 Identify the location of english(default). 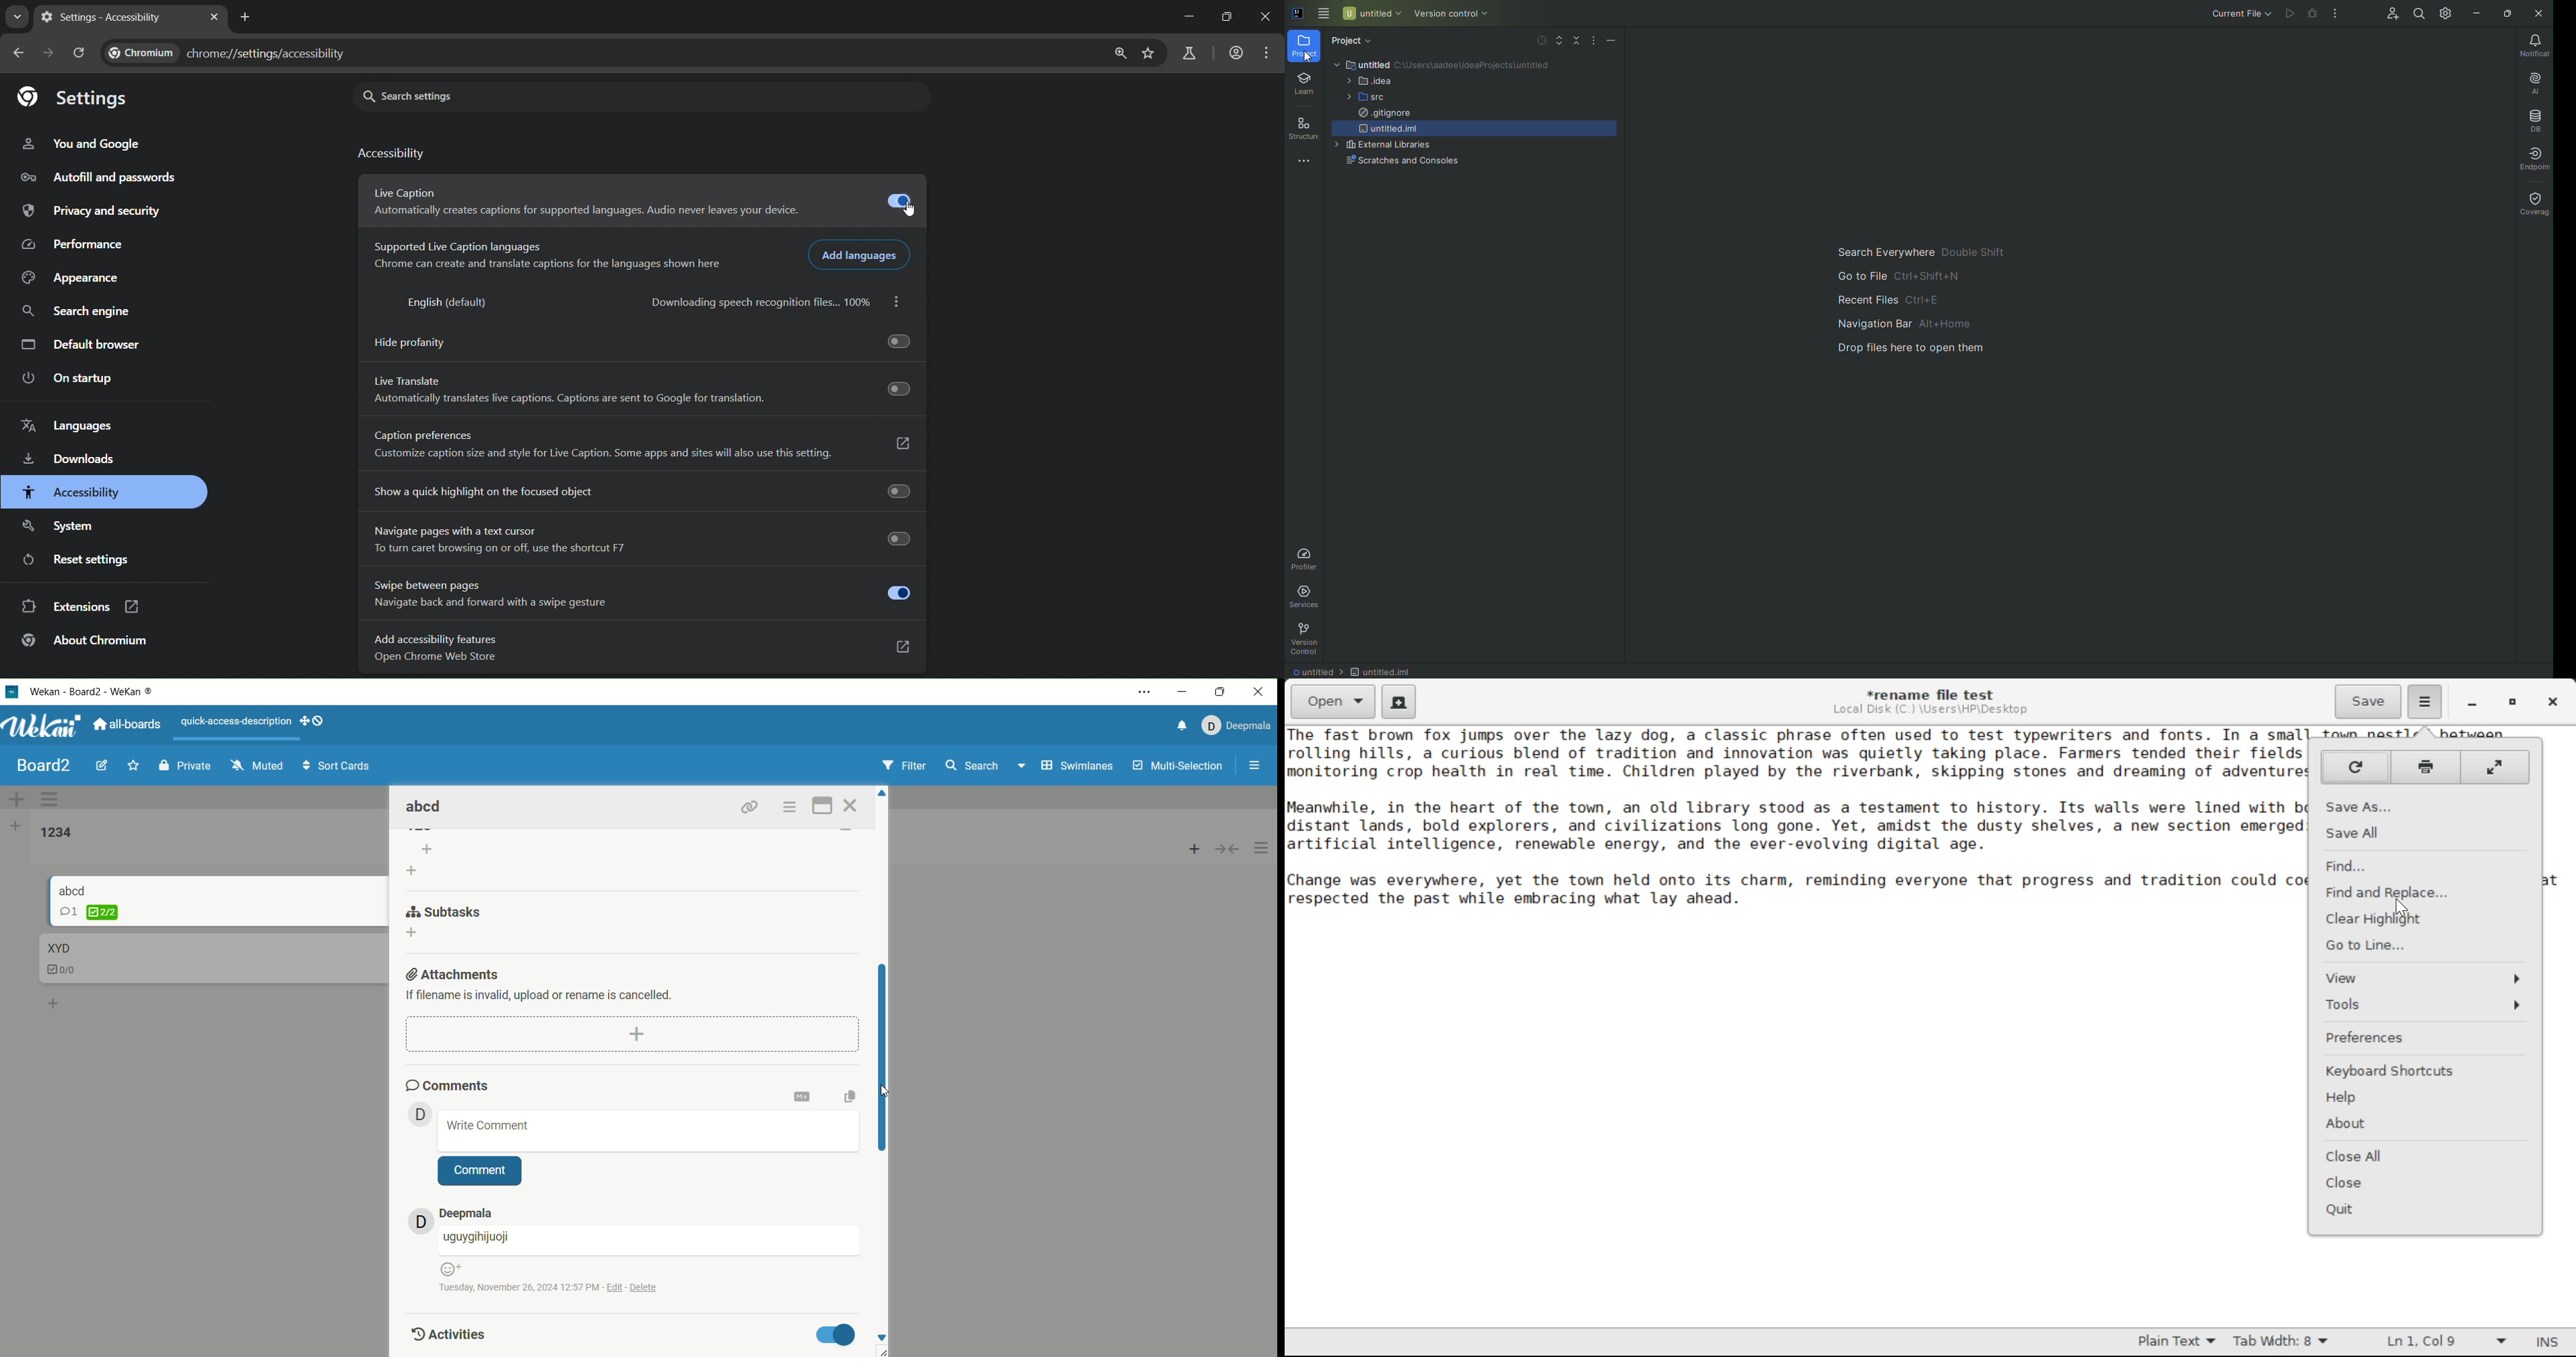
(454, 303).